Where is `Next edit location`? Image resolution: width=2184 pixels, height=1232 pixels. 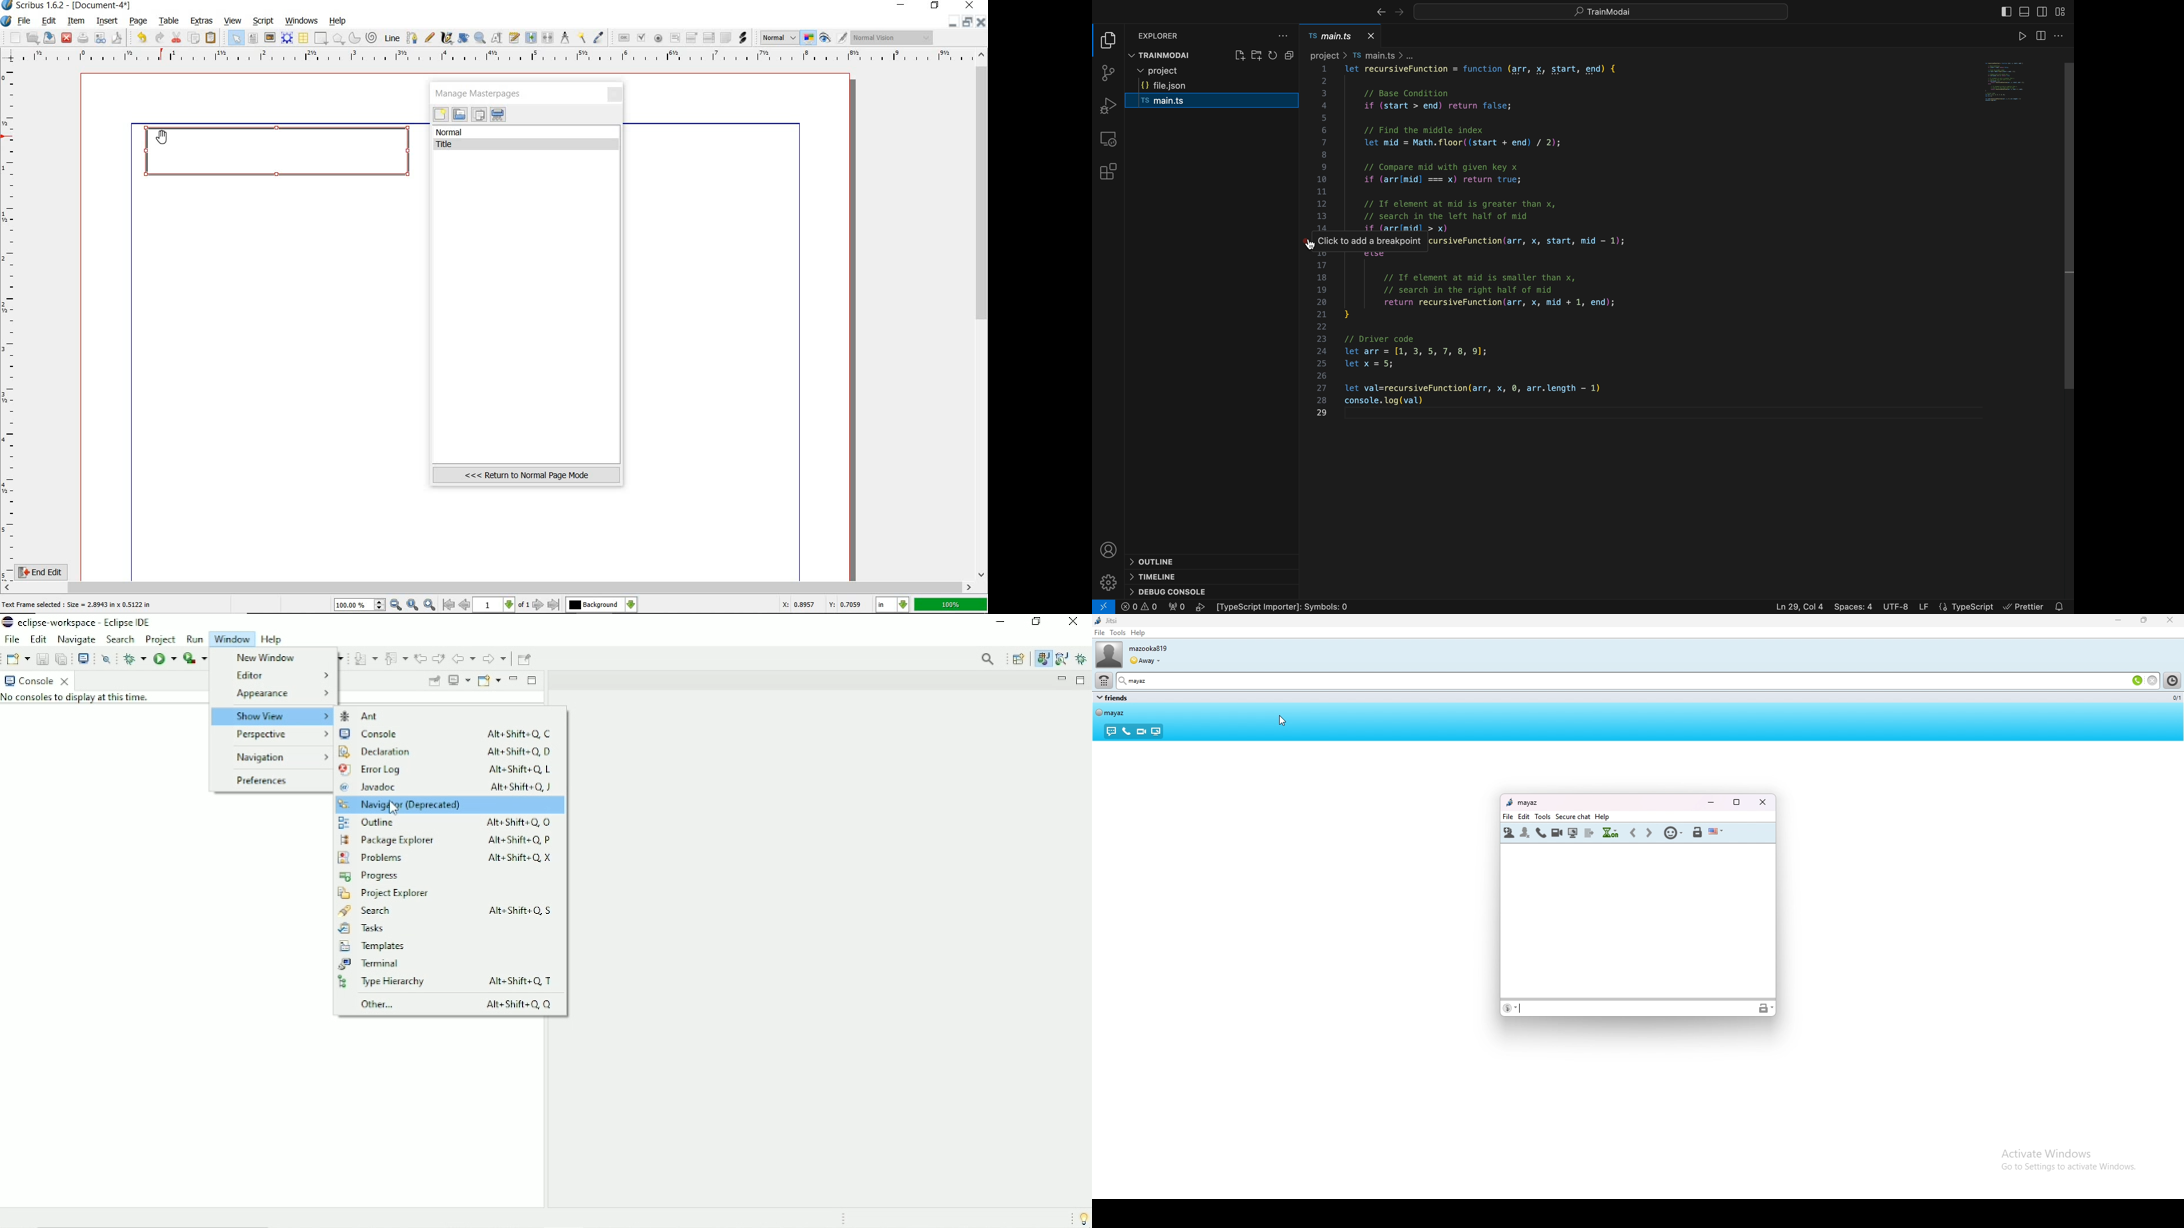
Next edit location is located at coordinates (438, 658).